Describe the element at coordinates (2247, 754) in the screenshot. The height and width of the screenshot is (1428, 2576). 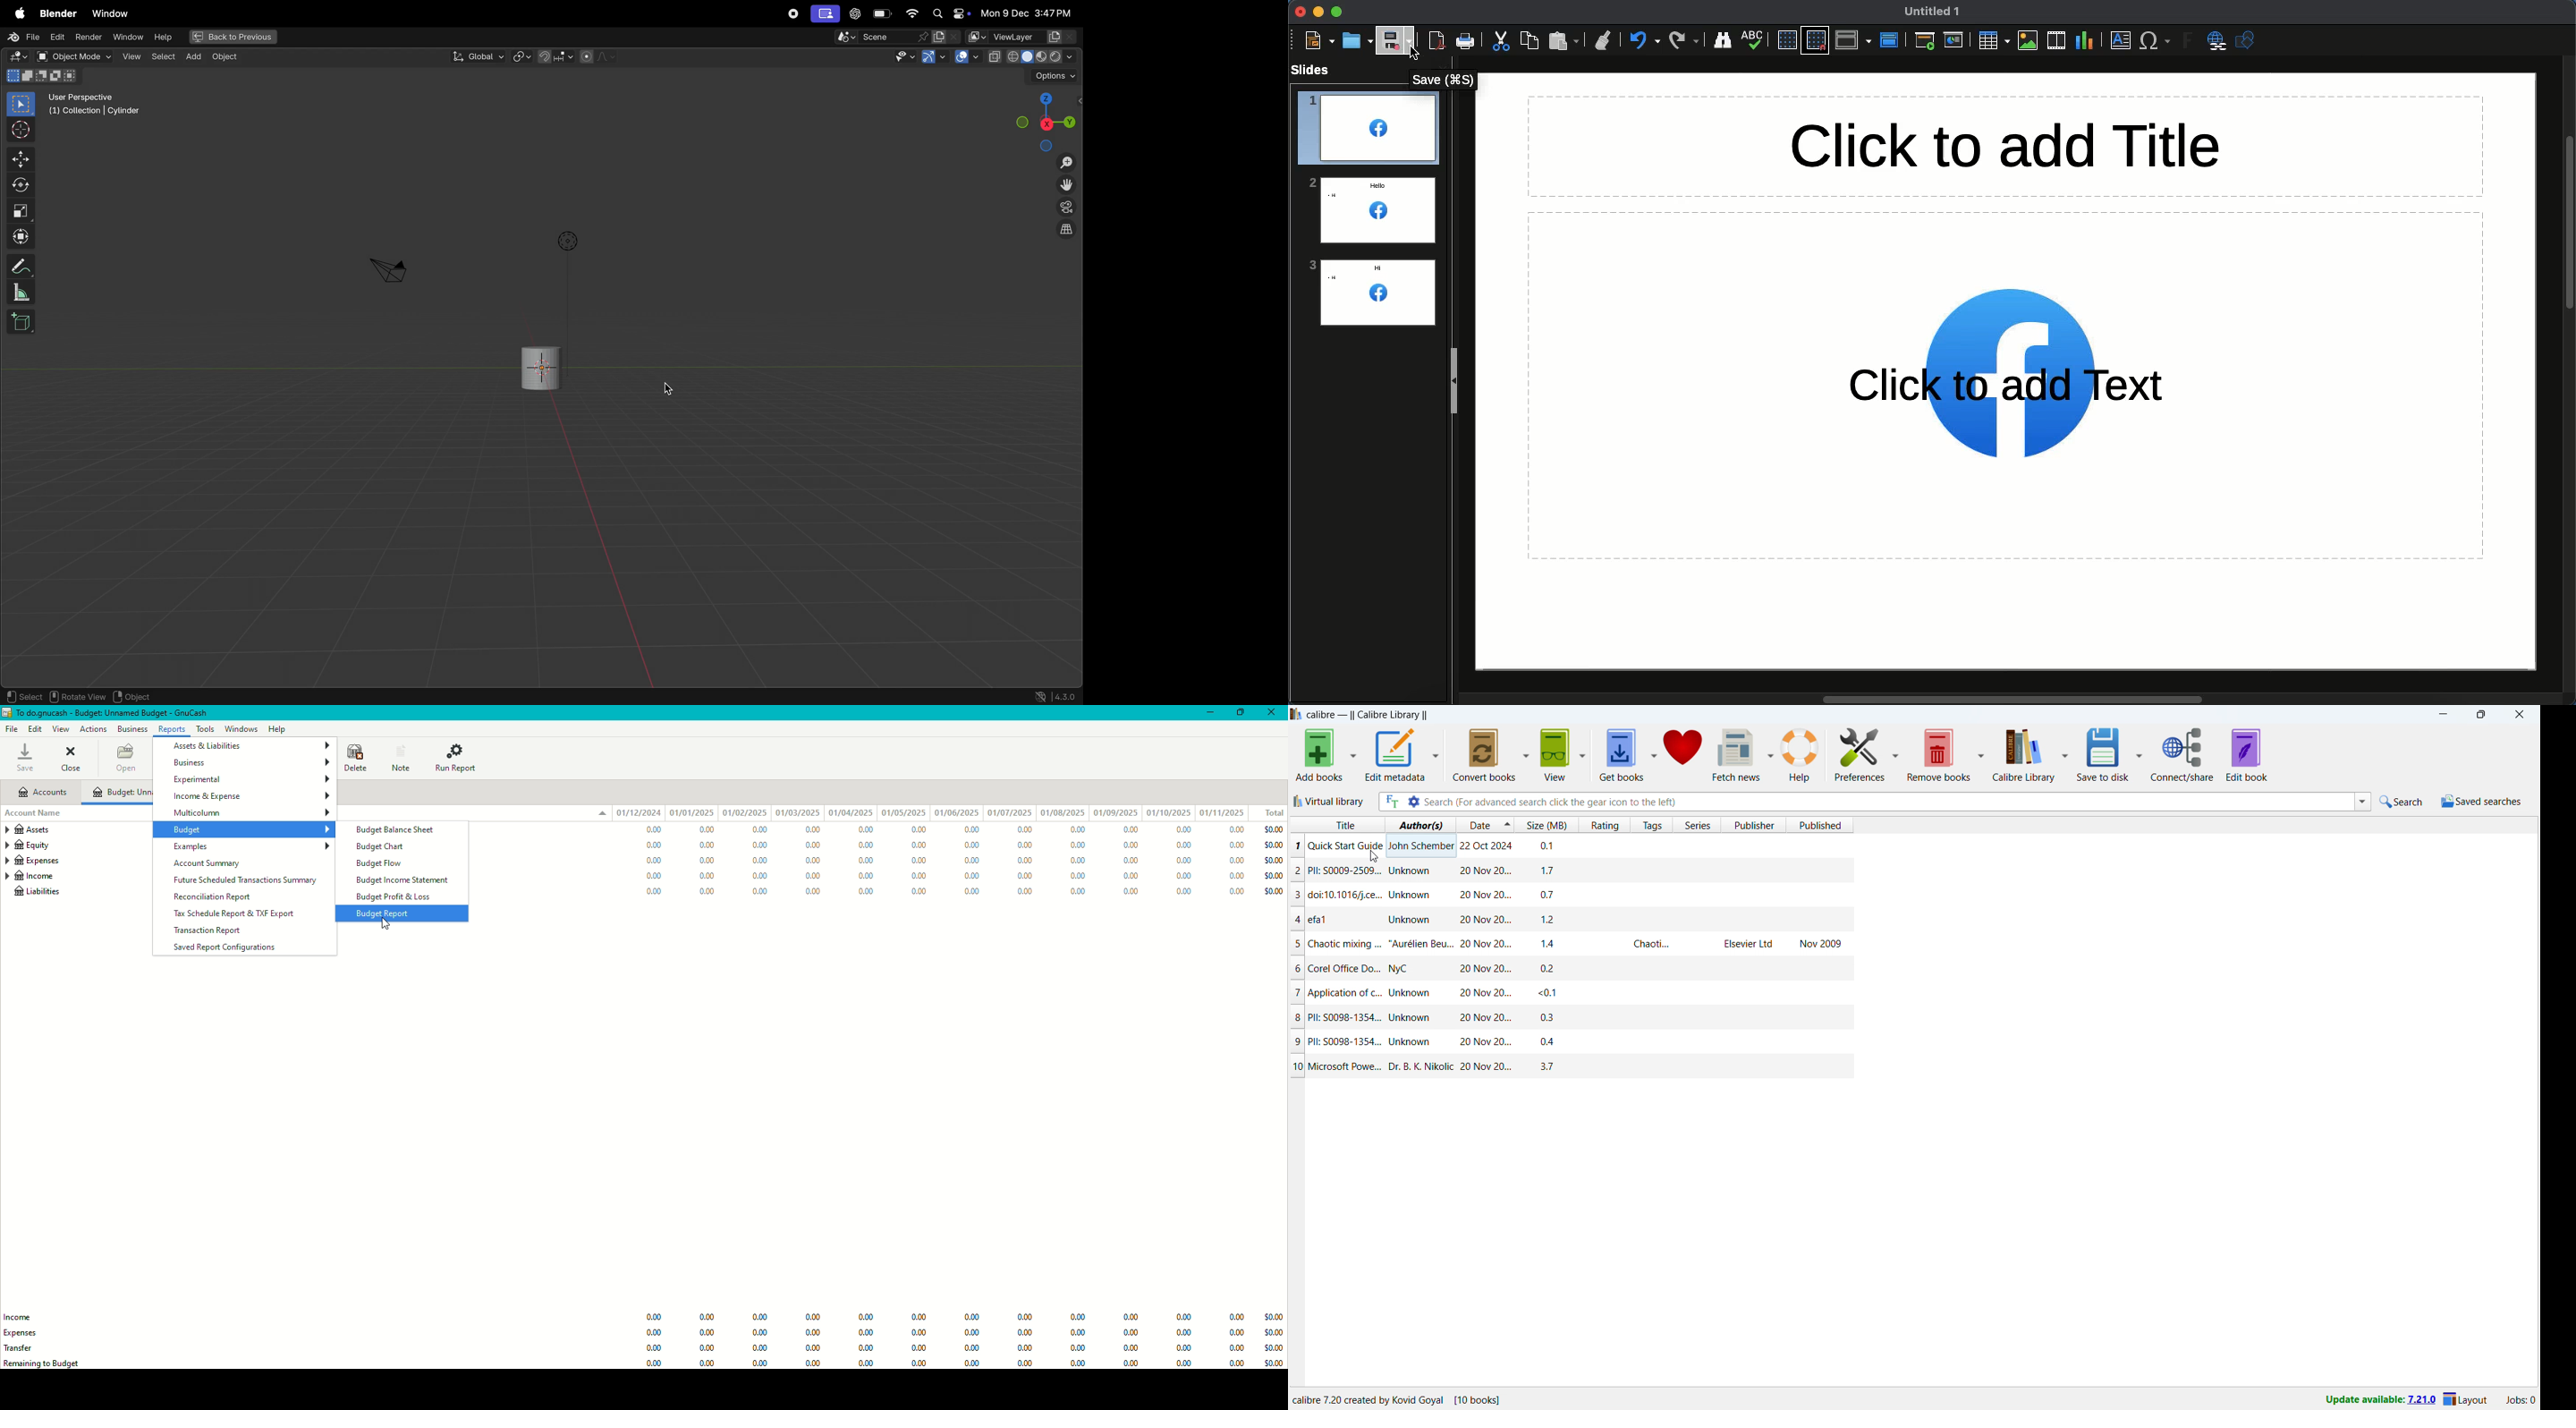
I see `edit book` at that location.